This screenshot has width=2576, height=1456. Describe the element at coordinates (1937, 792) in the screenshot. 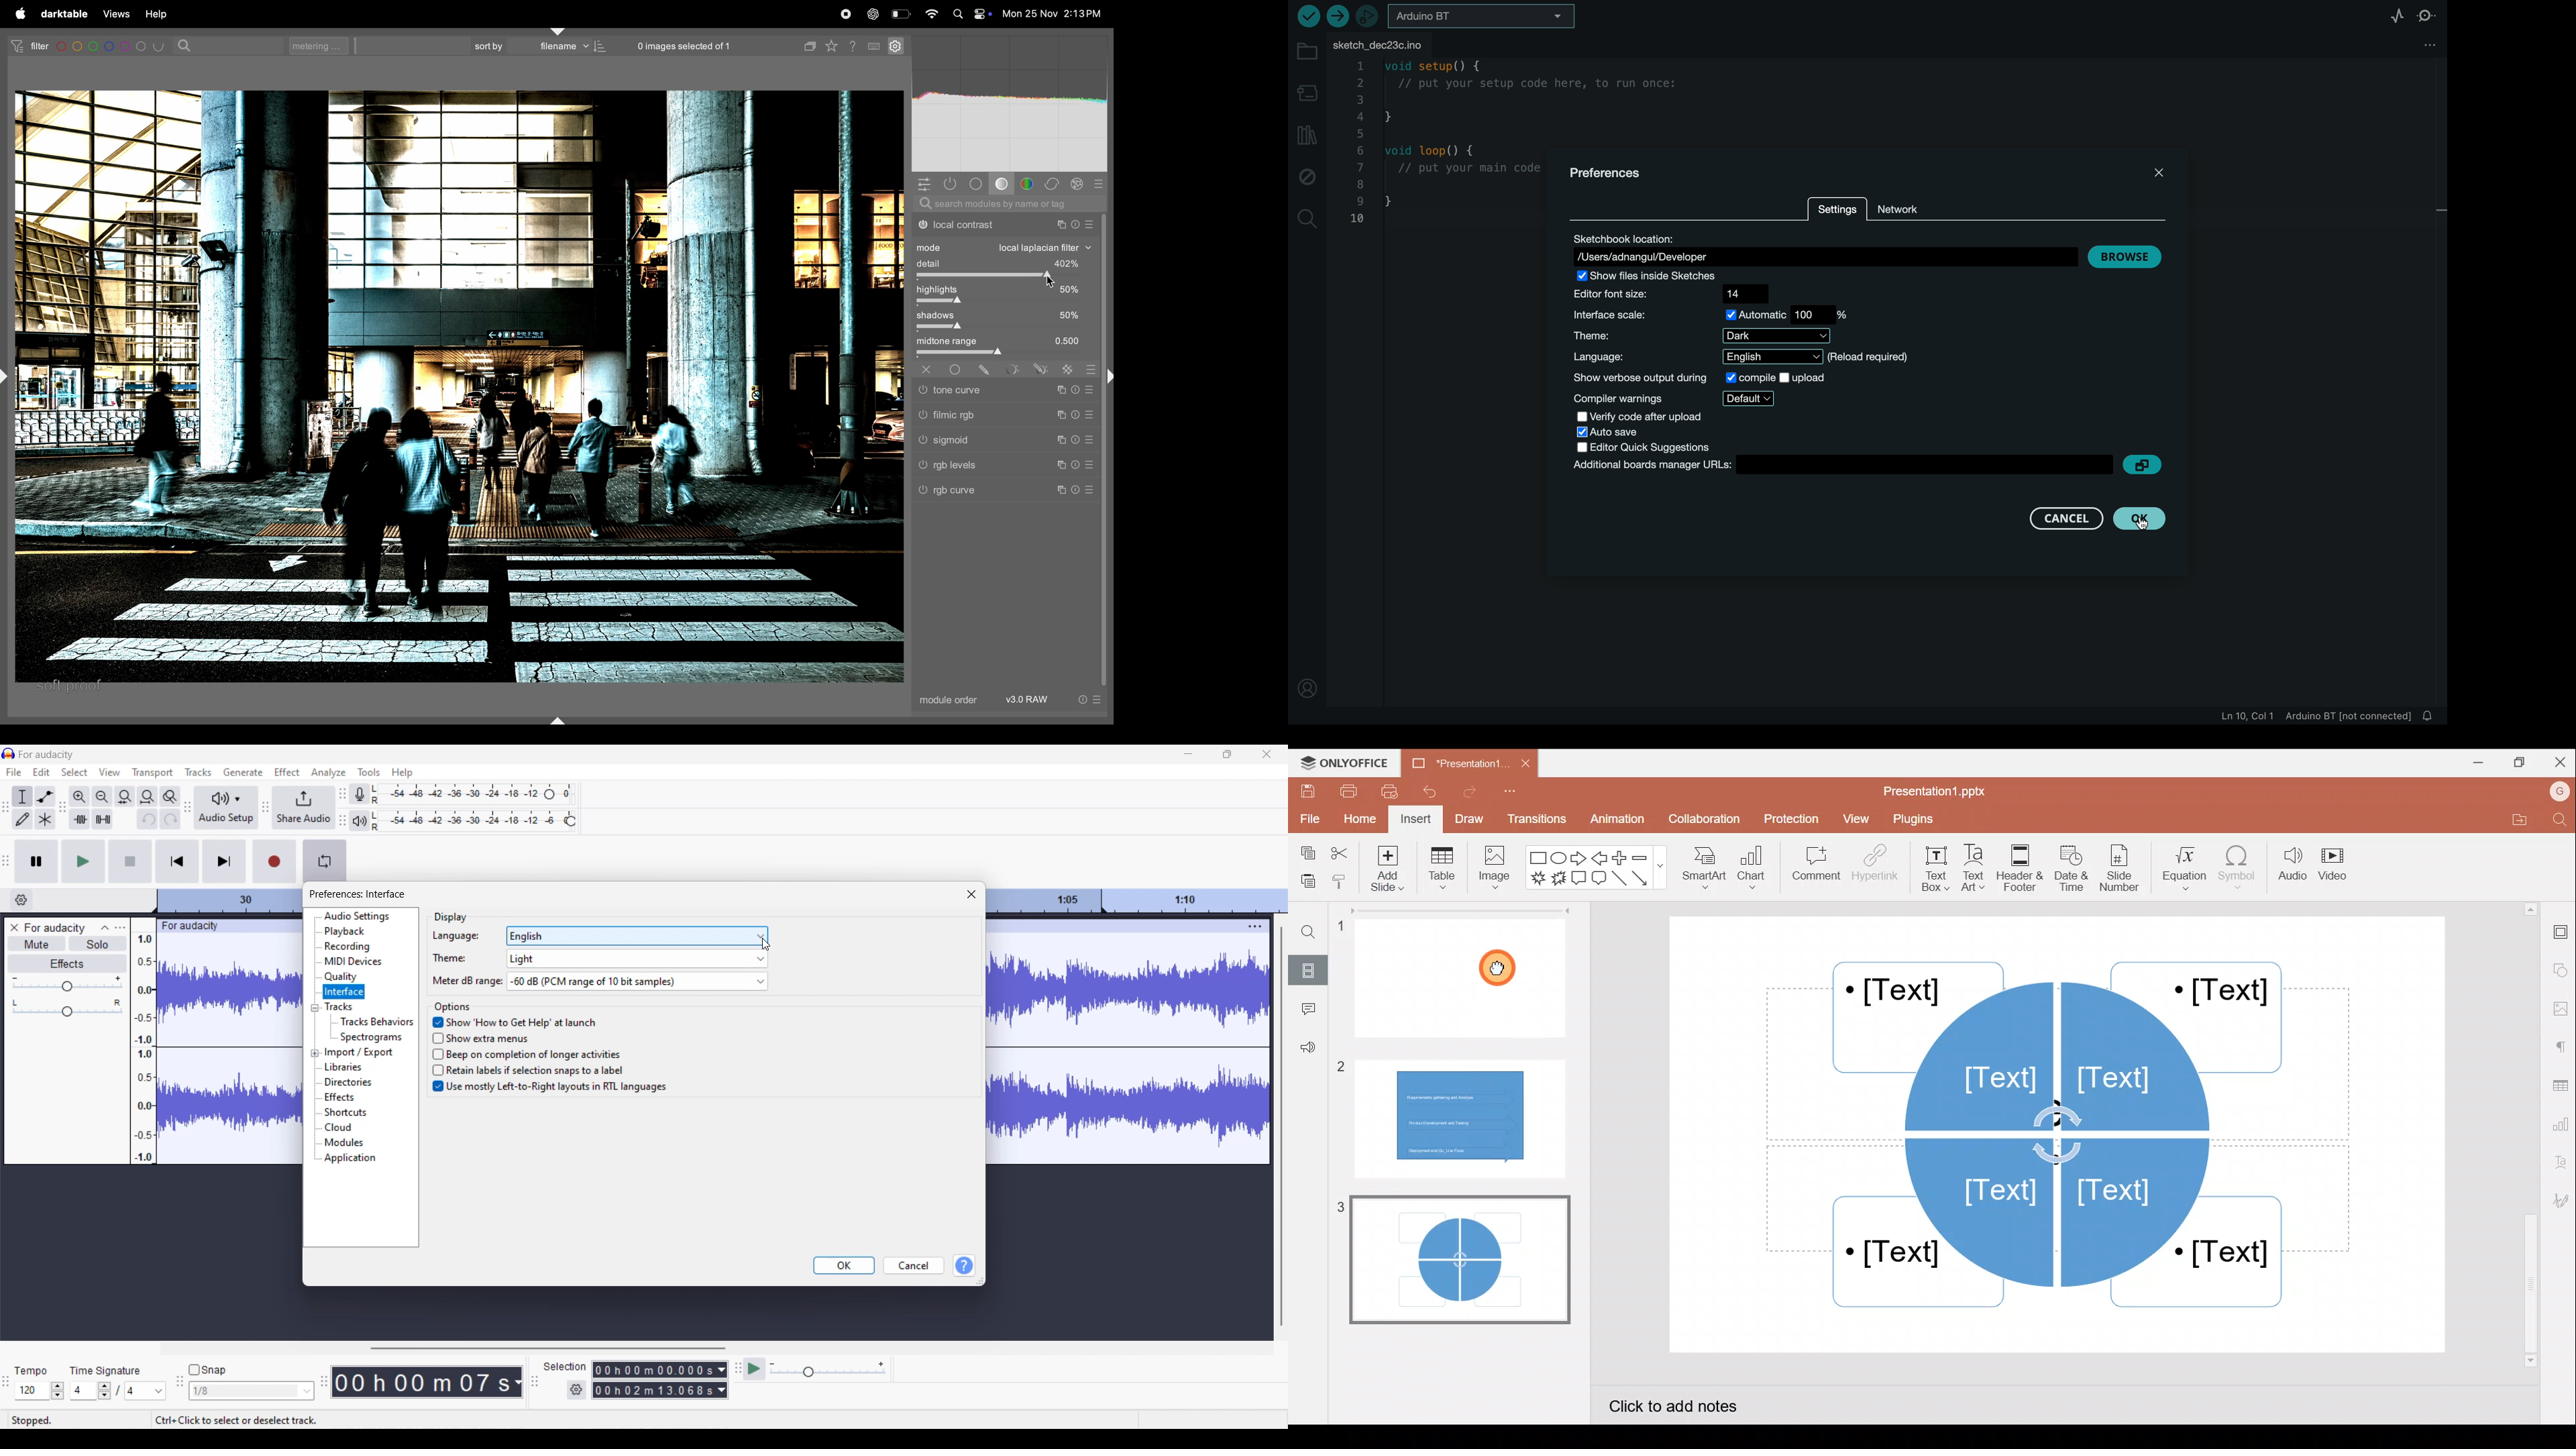

I see `Presentation1.pptx` at that location.